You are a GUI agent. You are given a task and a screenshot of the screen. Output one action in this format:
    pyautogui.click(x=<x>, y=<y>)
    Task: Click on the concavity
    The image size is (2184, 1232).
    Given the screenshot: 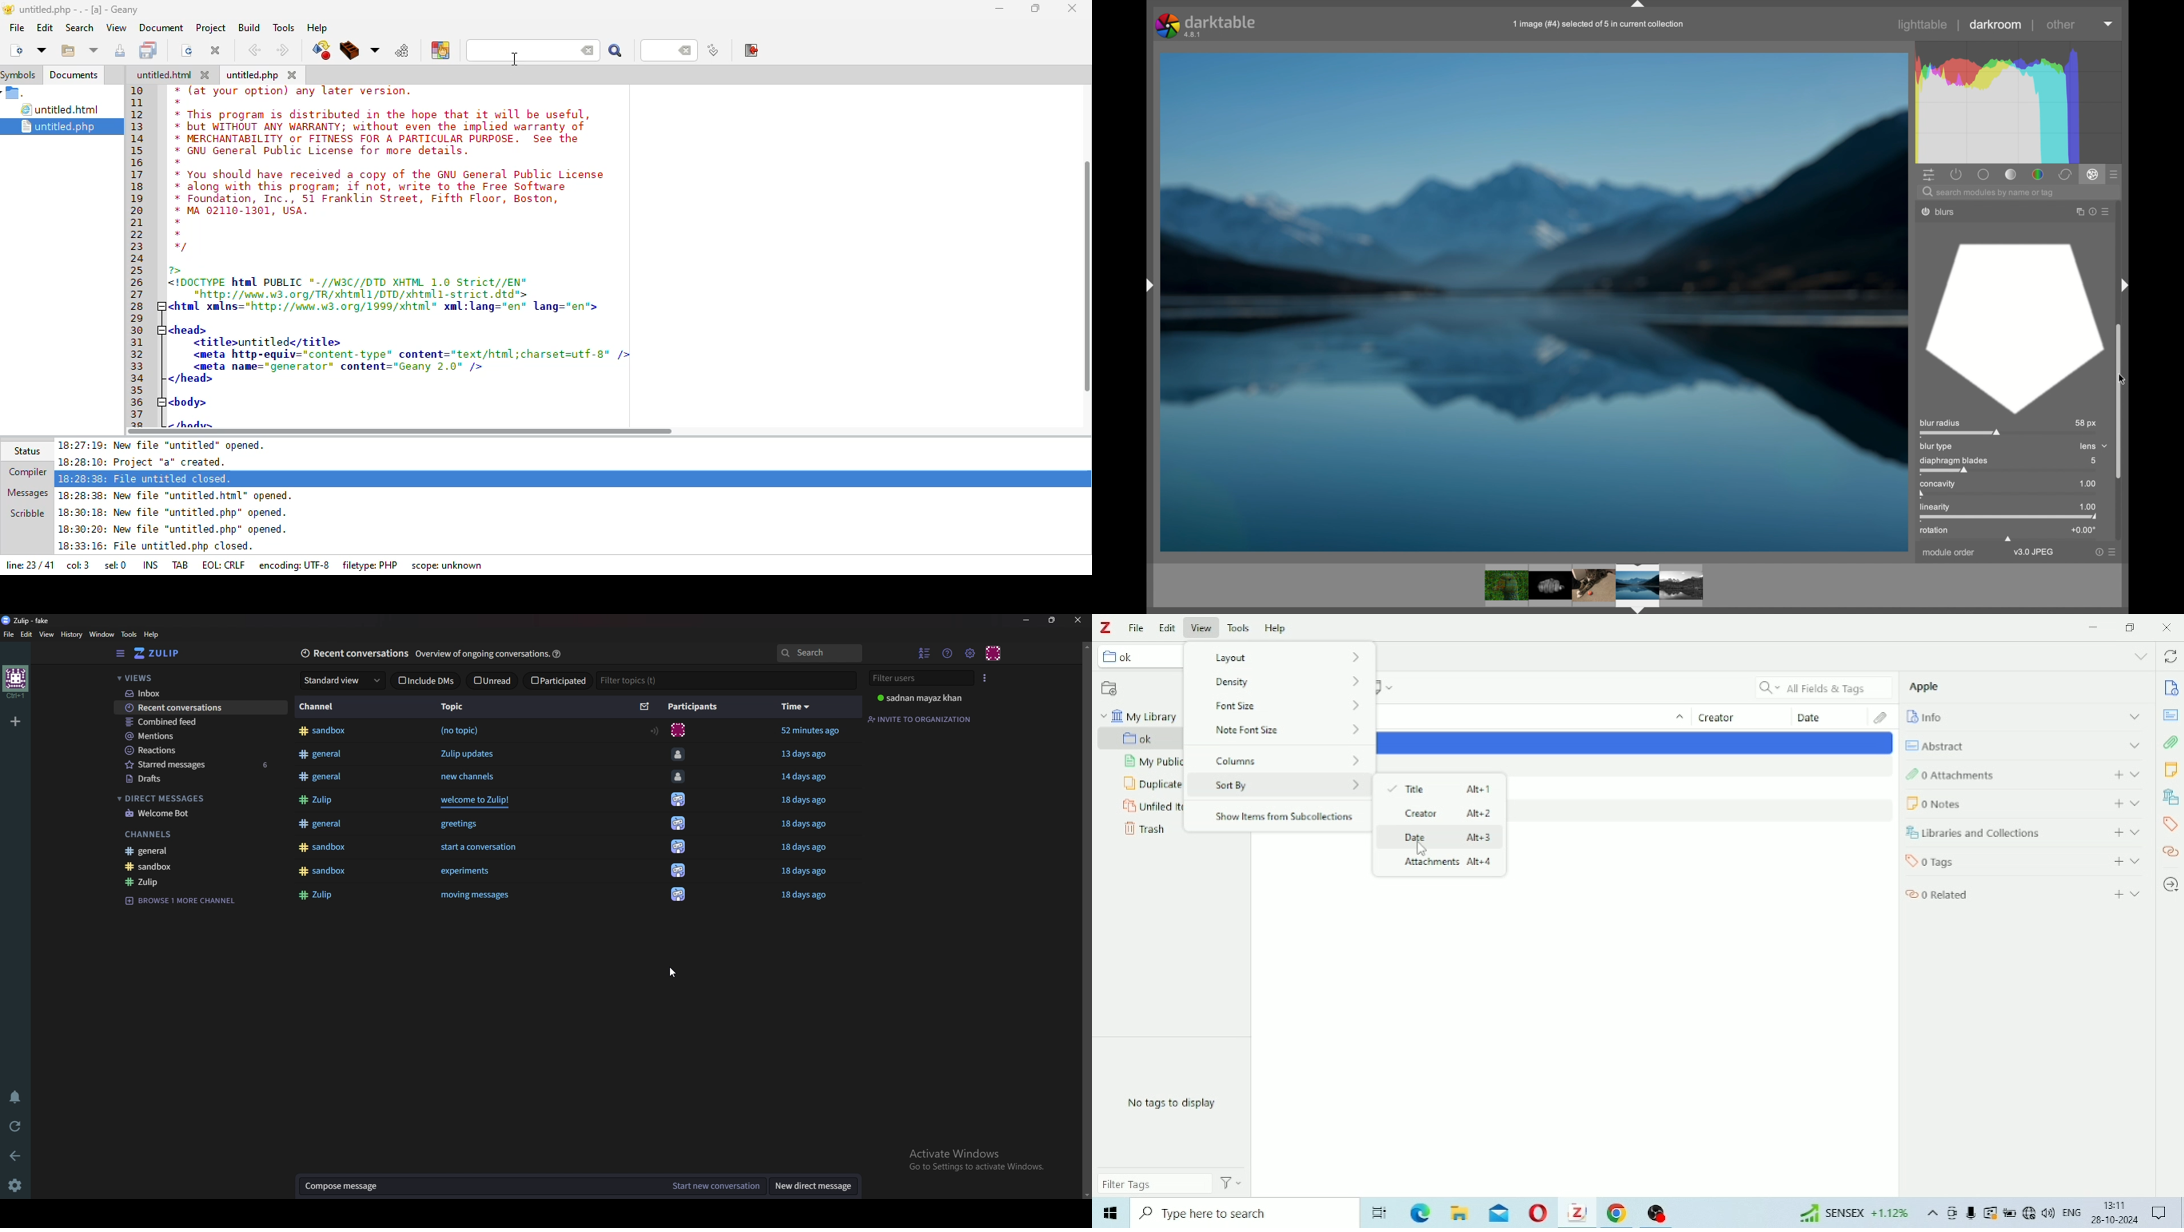 What is the action you would take?
    pyautogui.click(x=1938, y=484)
    